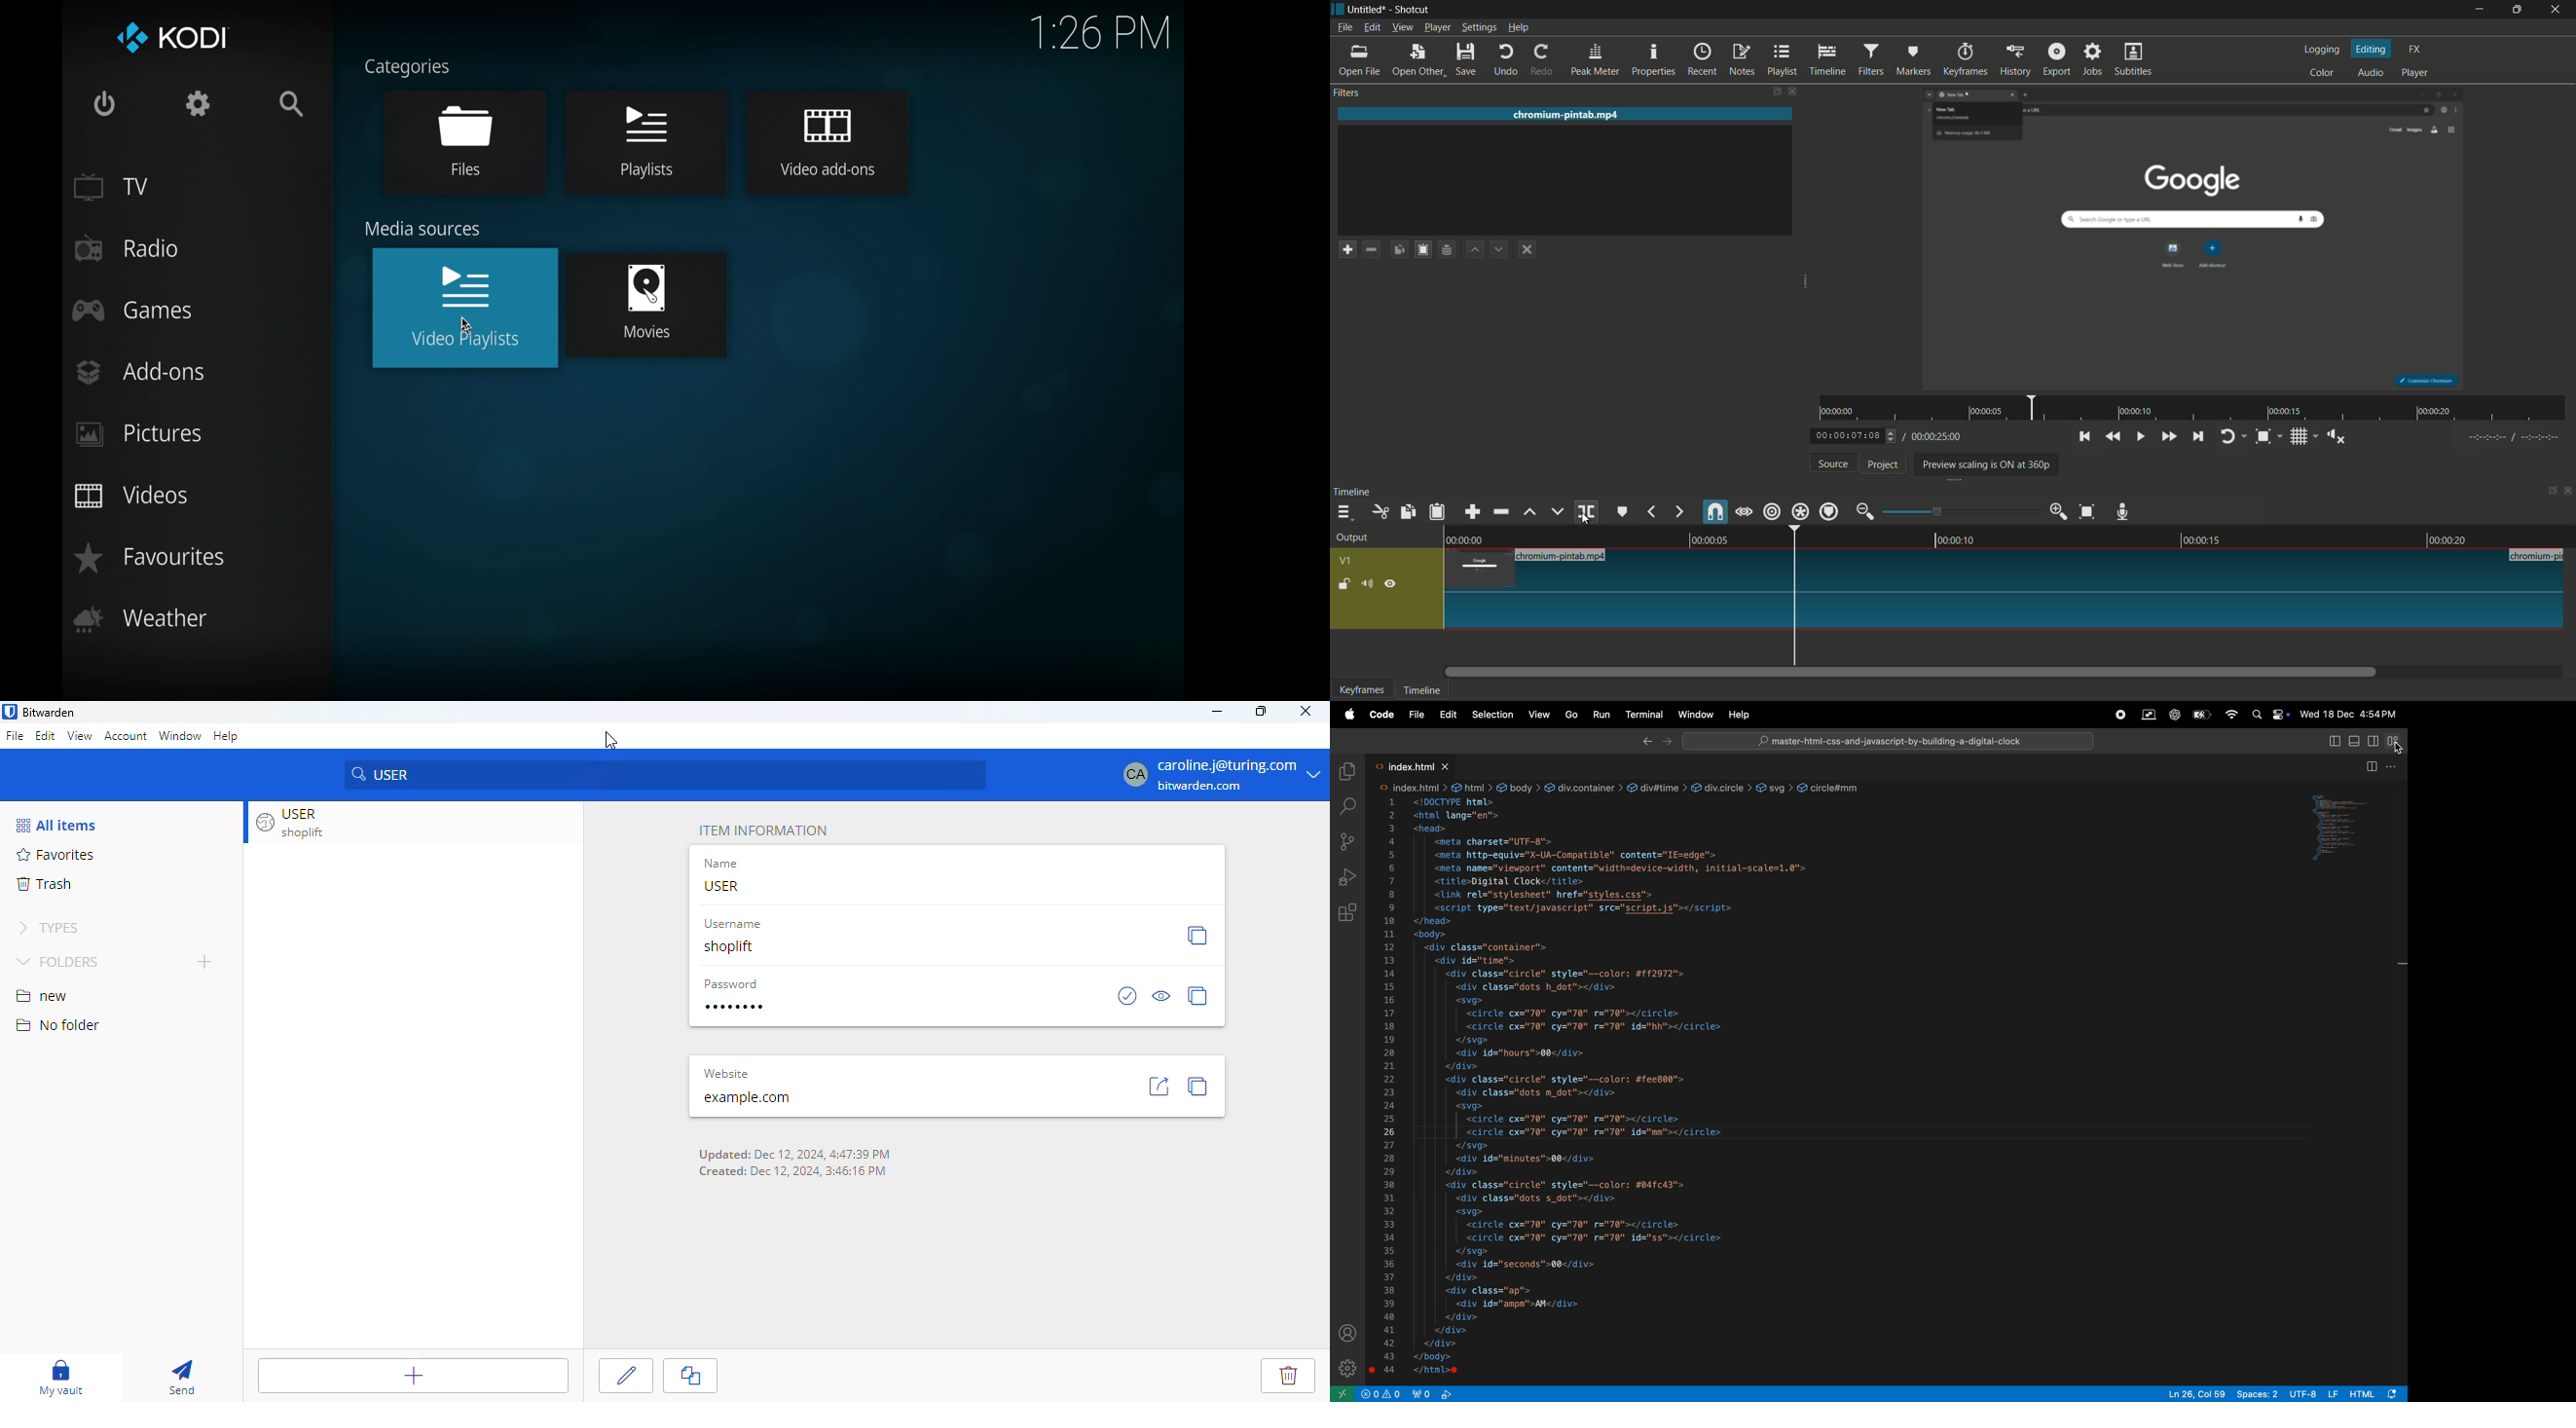  What do you see at coordinates (2004, 589) in the screenshot?
I see `video in timeline` at bounding box center [2004, 589].